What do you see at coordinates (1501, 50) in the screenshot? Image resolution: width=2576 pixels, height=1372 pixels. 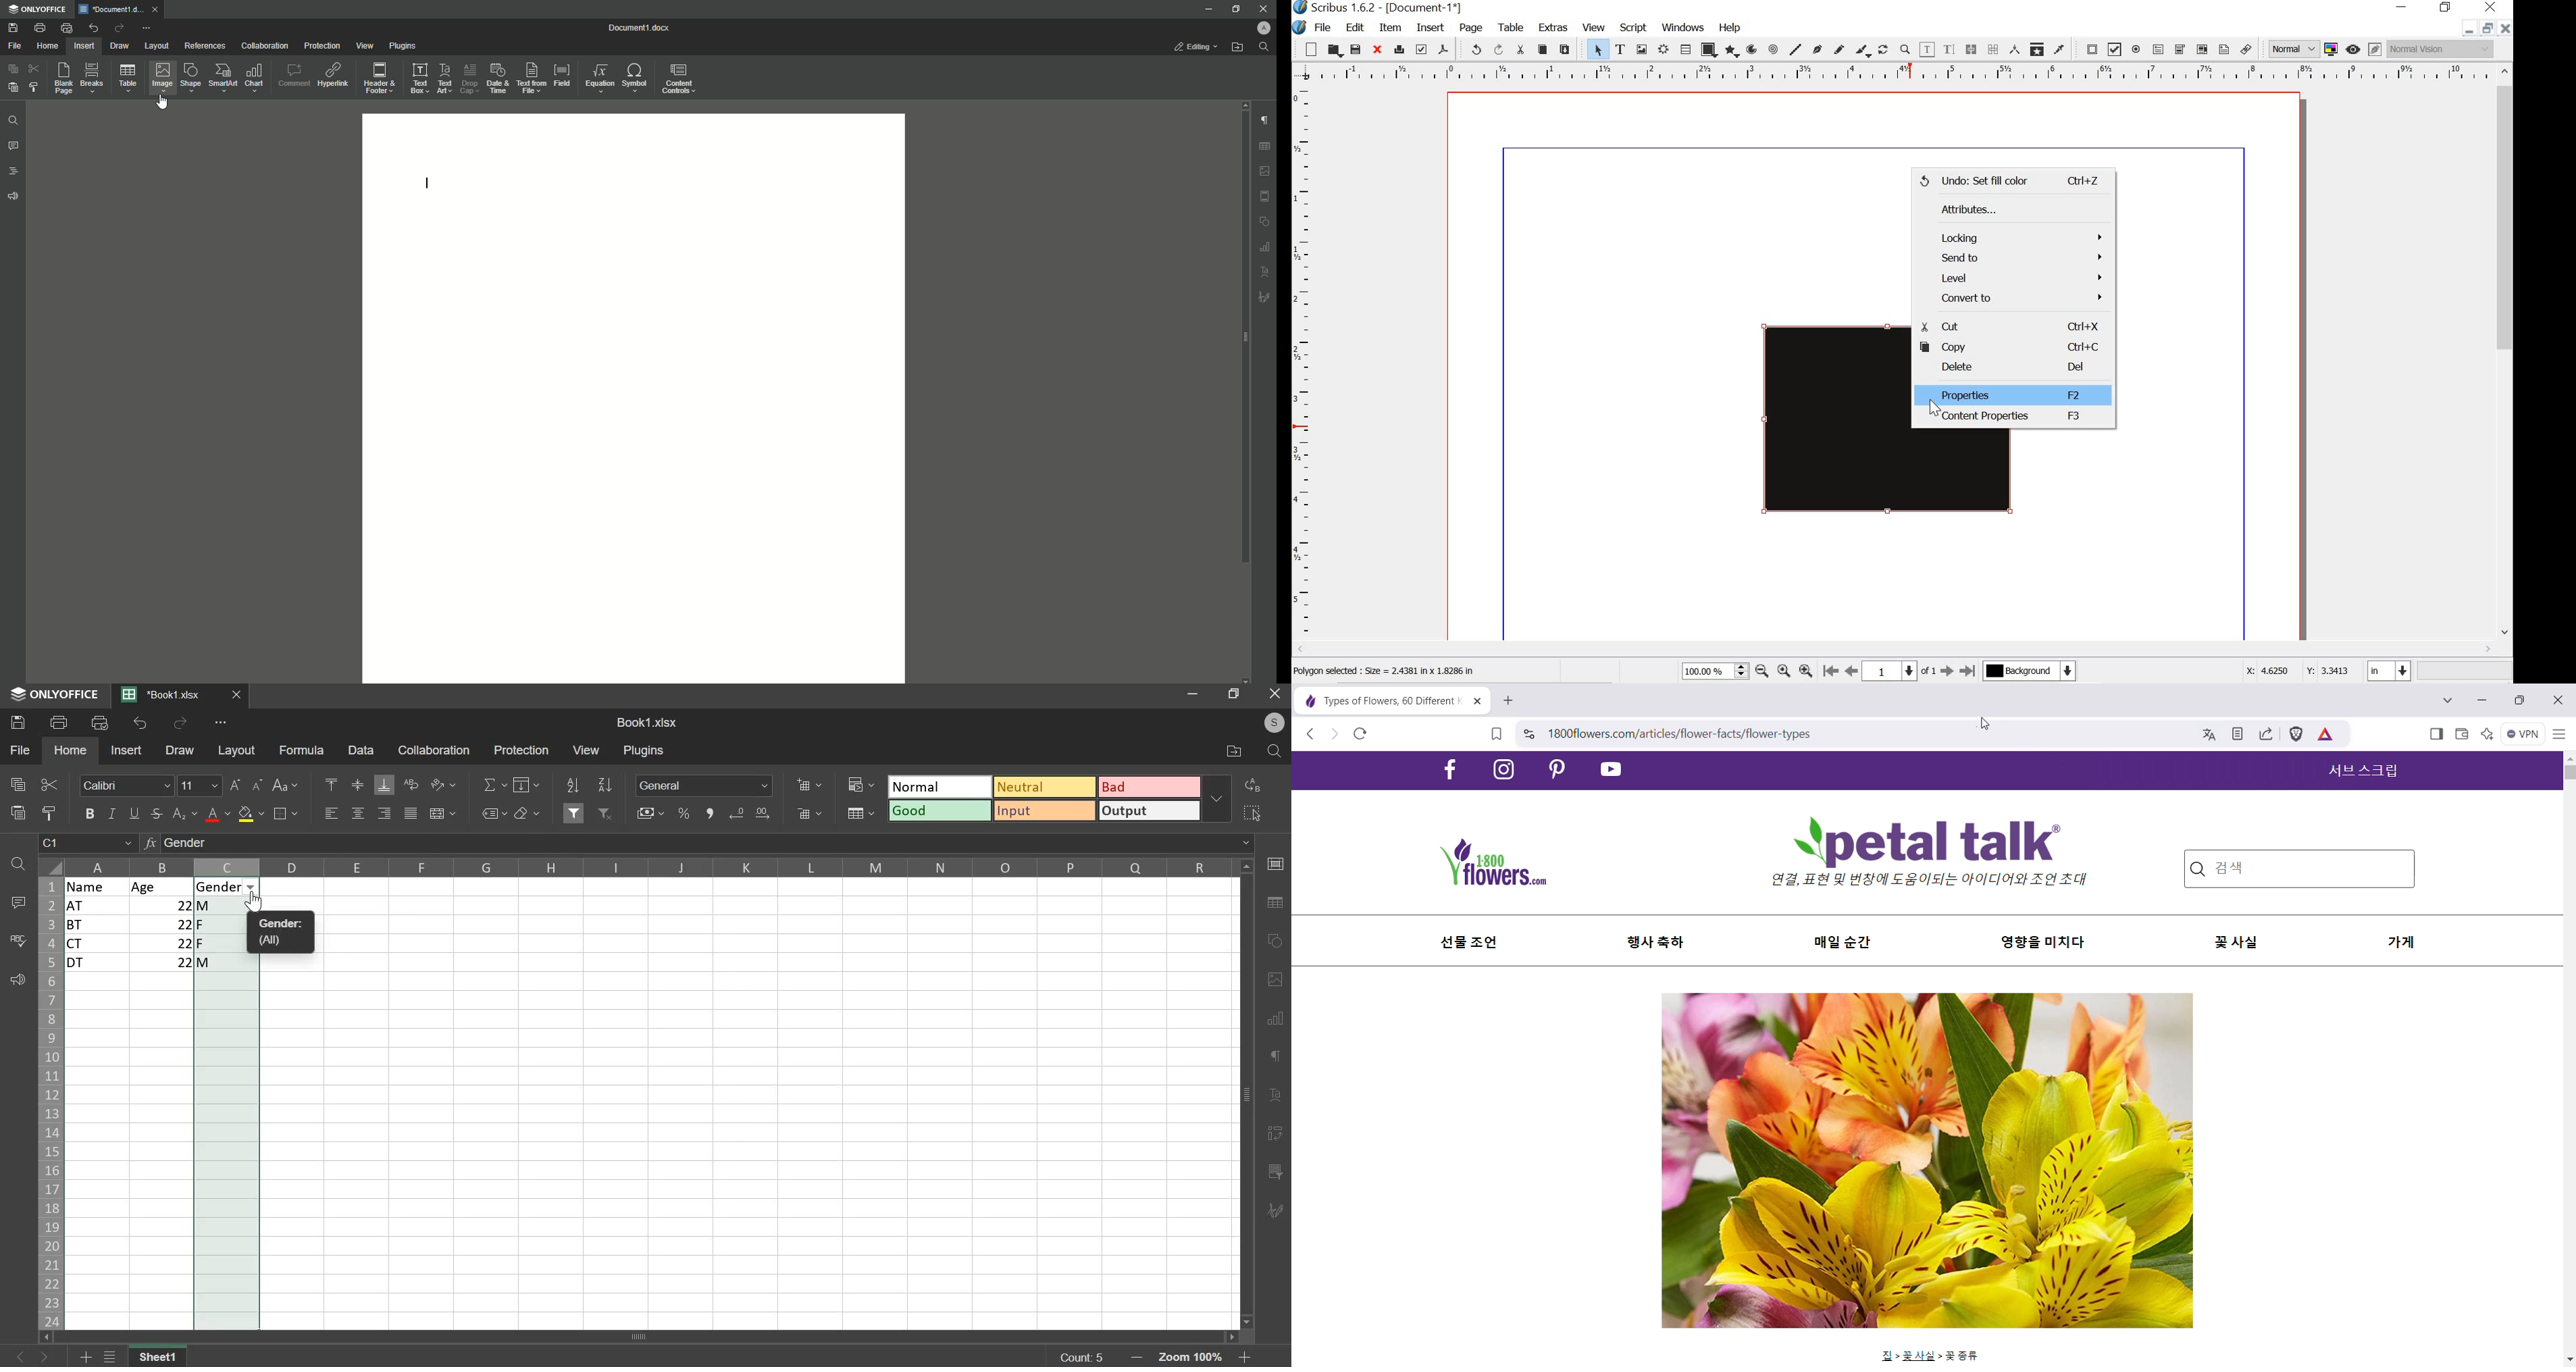 I see `redo` at bounding box center [1501, 50].